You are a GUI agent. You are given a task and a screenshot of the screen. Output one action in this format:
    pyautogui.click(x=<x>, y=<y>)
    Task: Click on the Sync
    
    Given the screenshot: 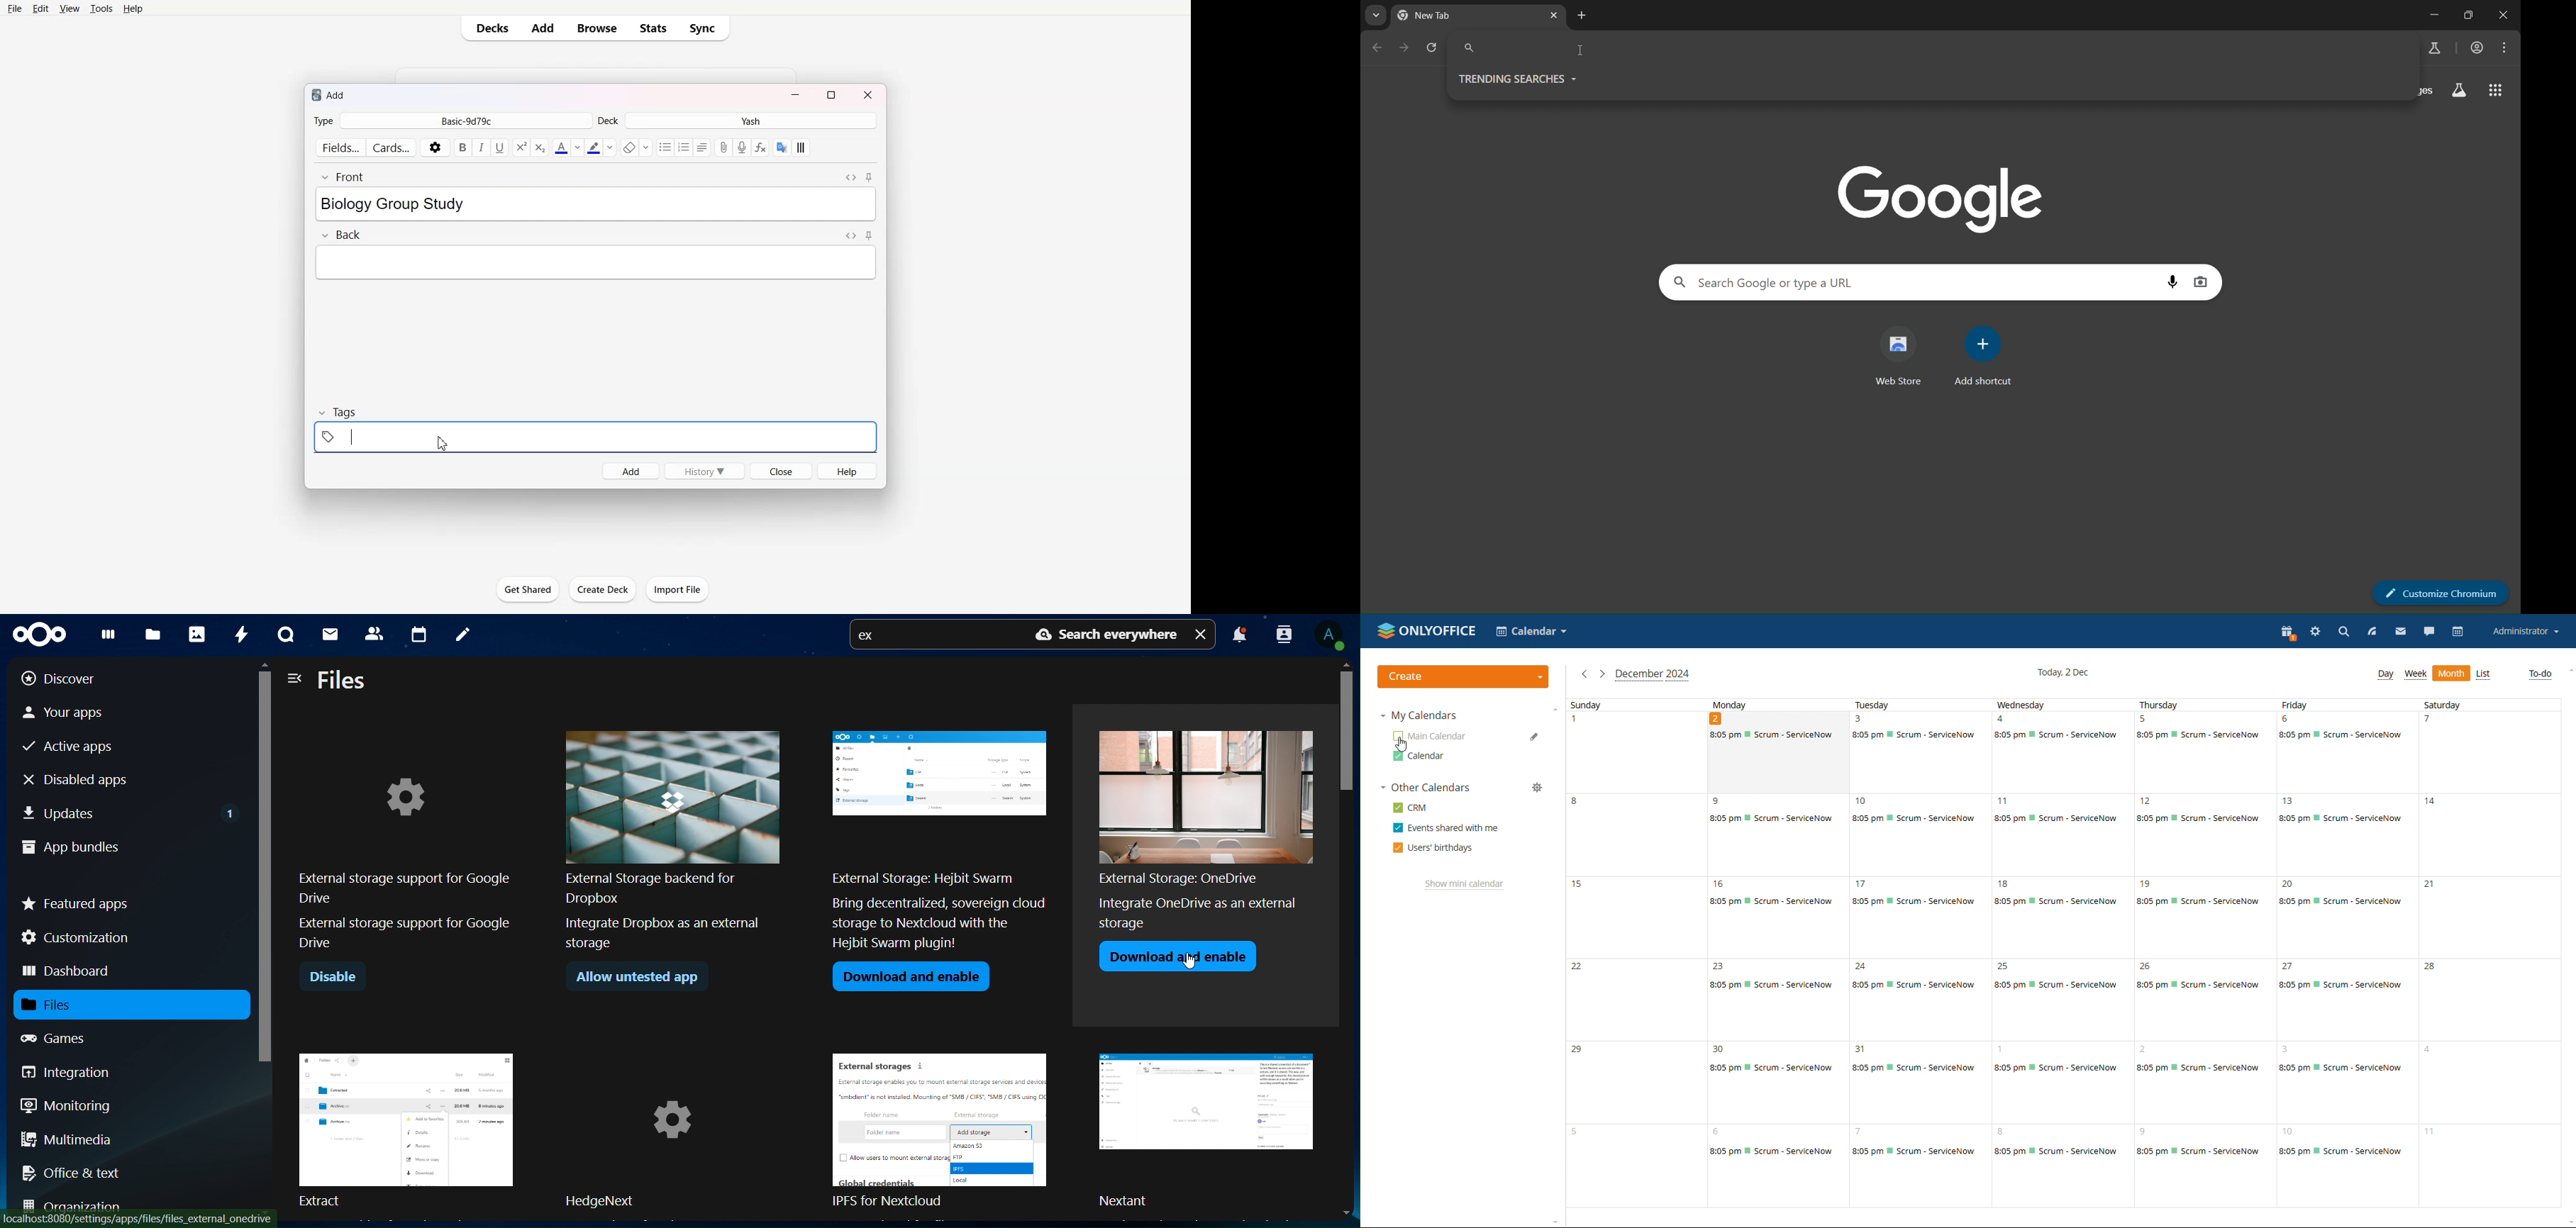 What is the action you would take?
    pyautogui.click(x=706, y=29)
    